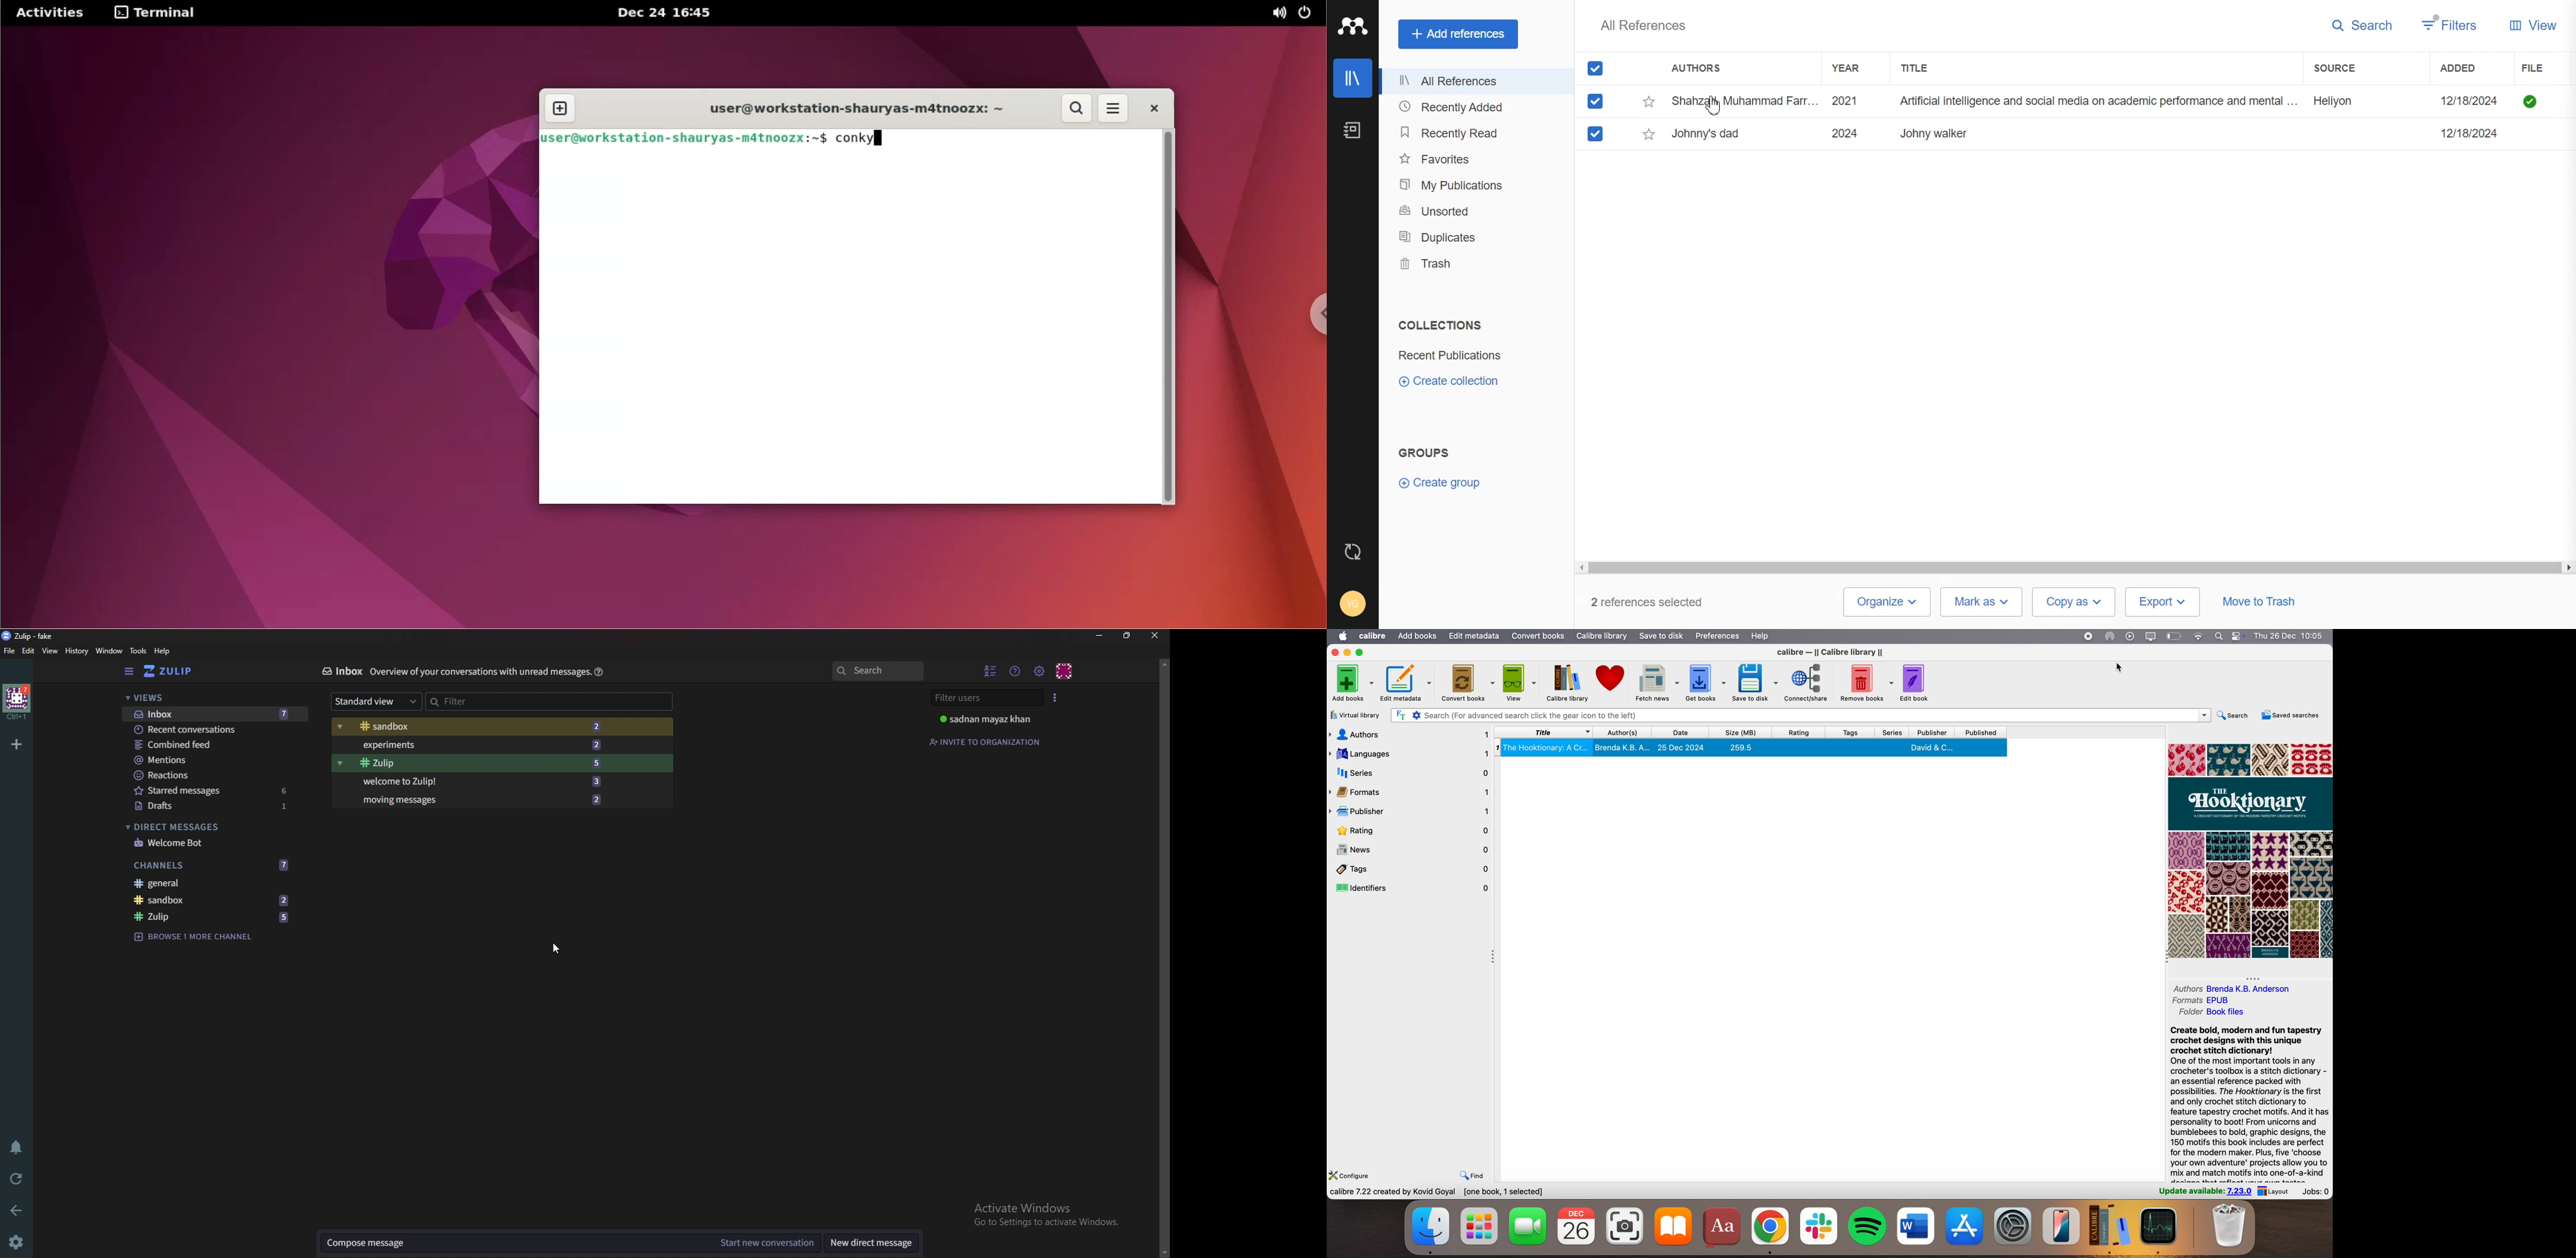  I want to click on scrollbar, so click(2075, 568).